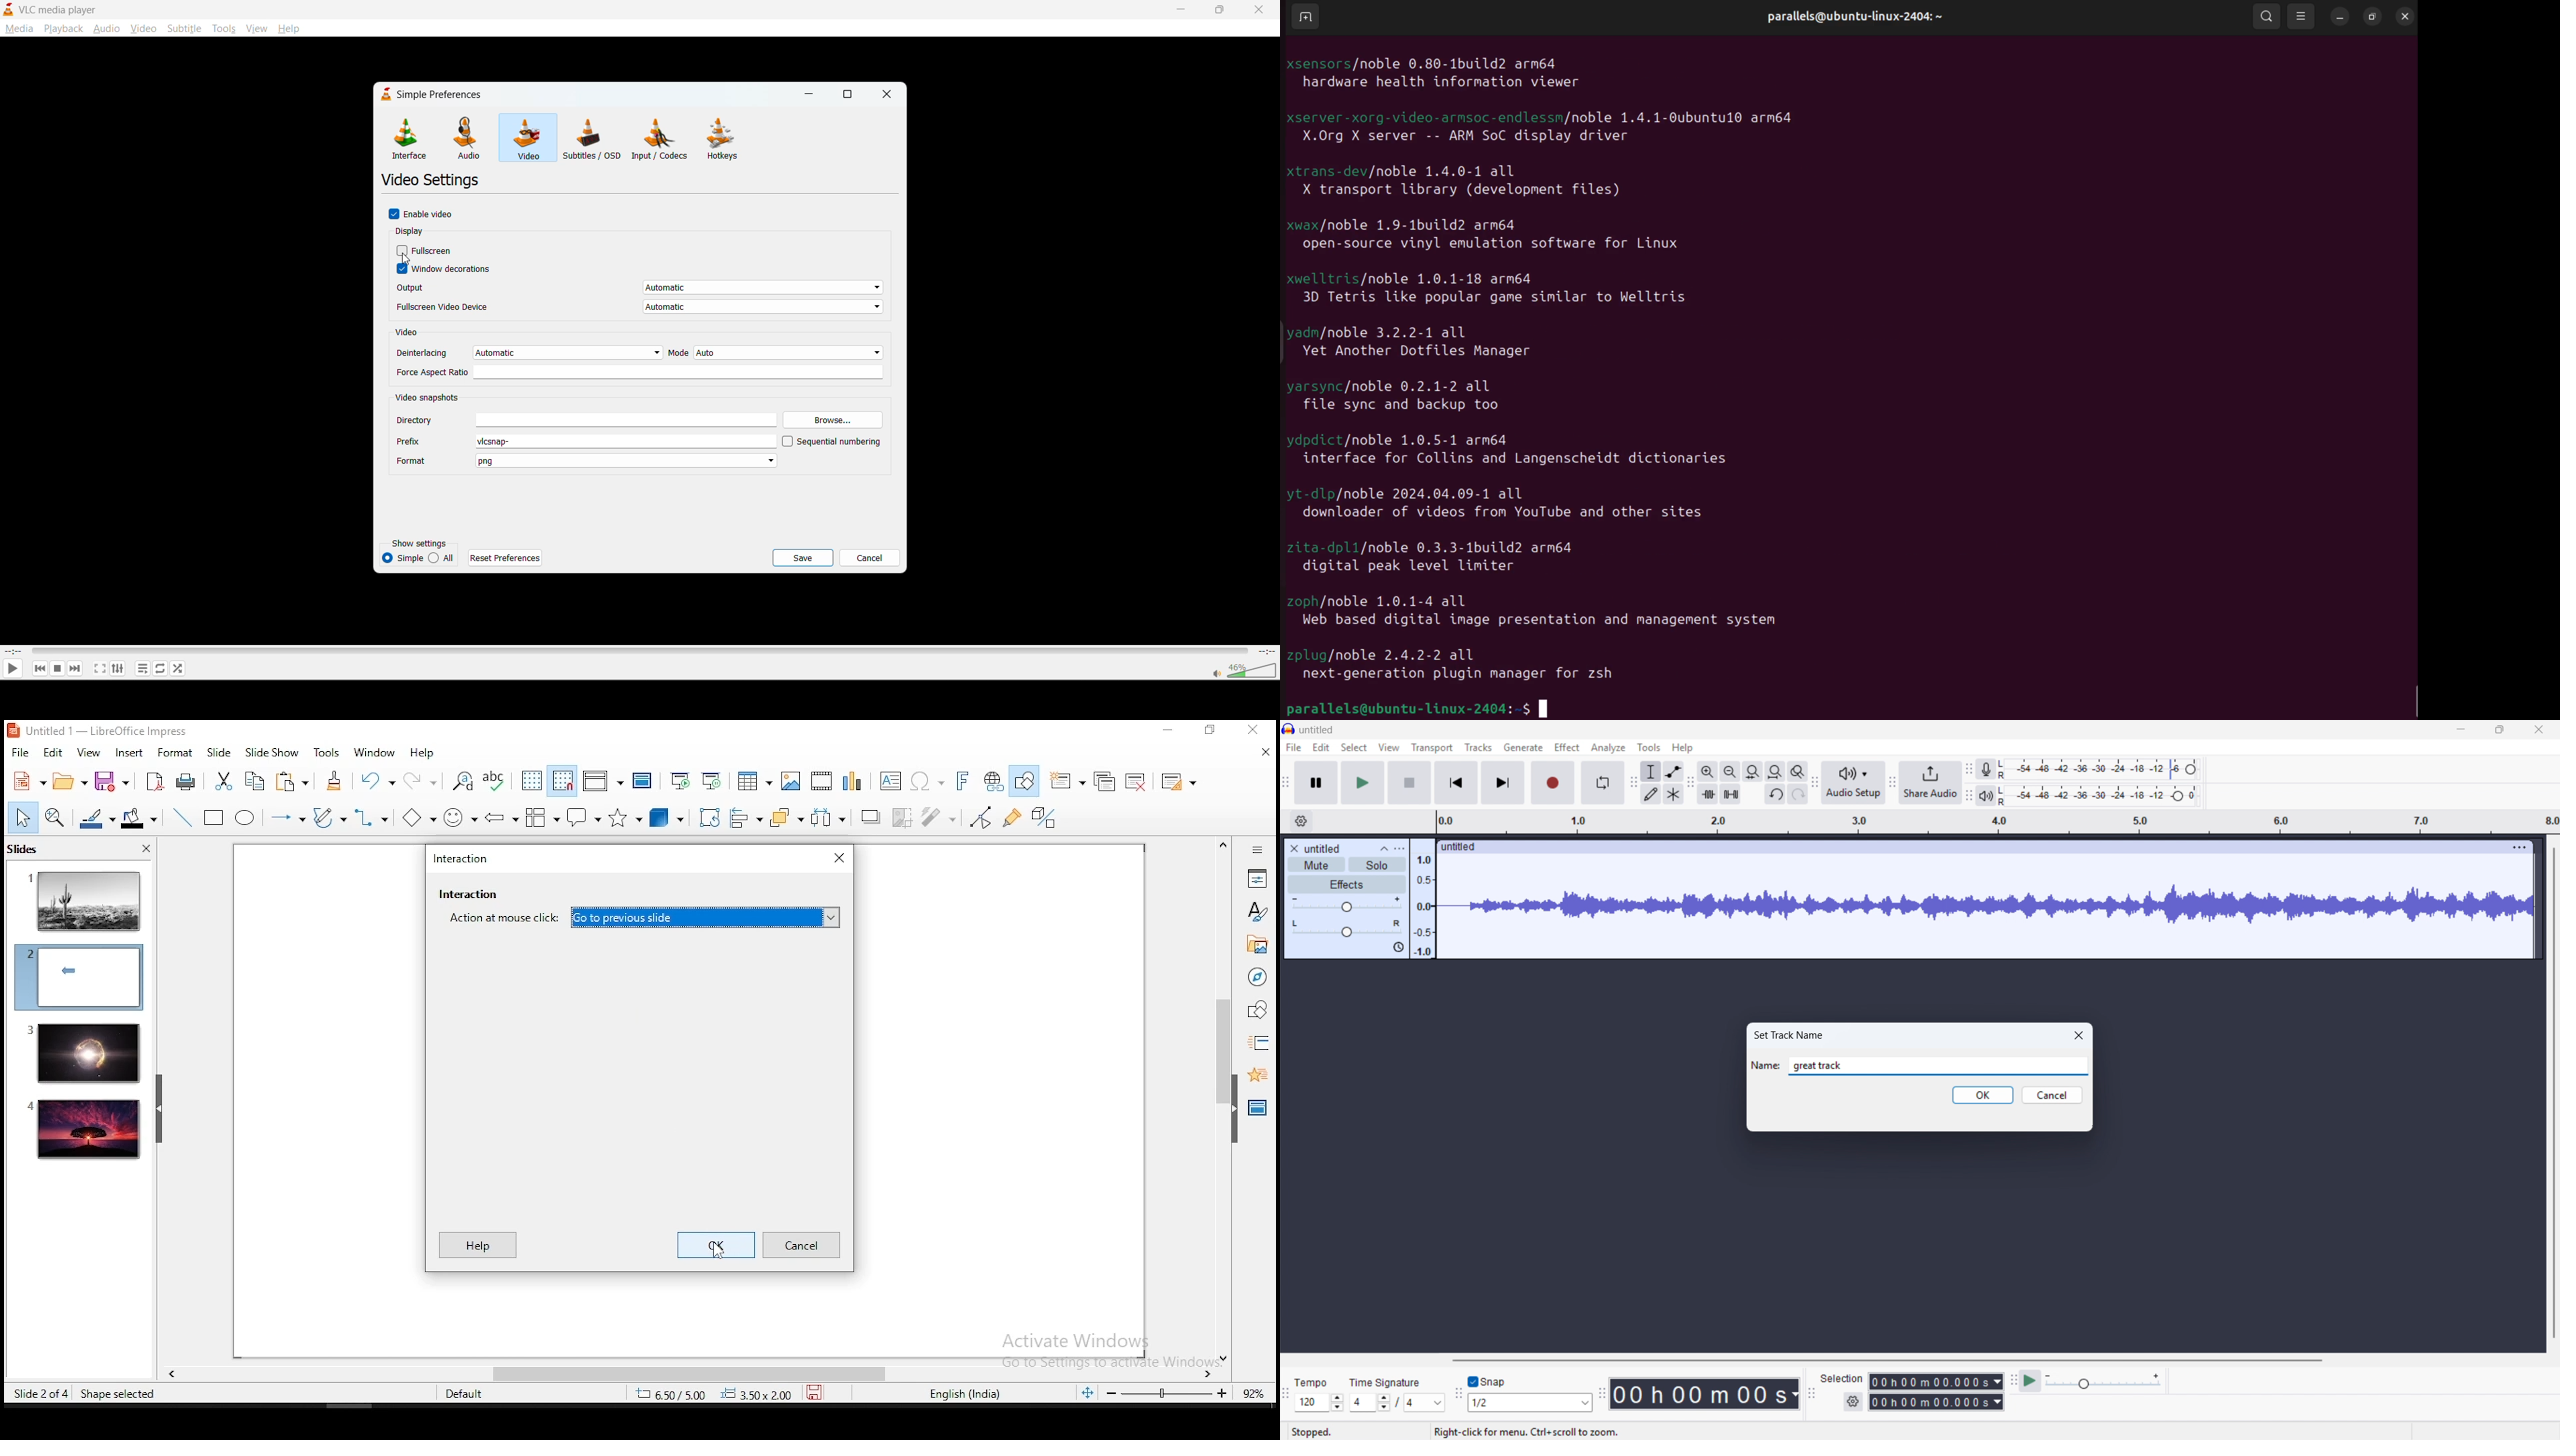 The width and height of the screenshot is (2576, 1456). What do you see at coordinates (1355, 748) in the screenshot?
I see `select ` at bounding box center [1355, 748].